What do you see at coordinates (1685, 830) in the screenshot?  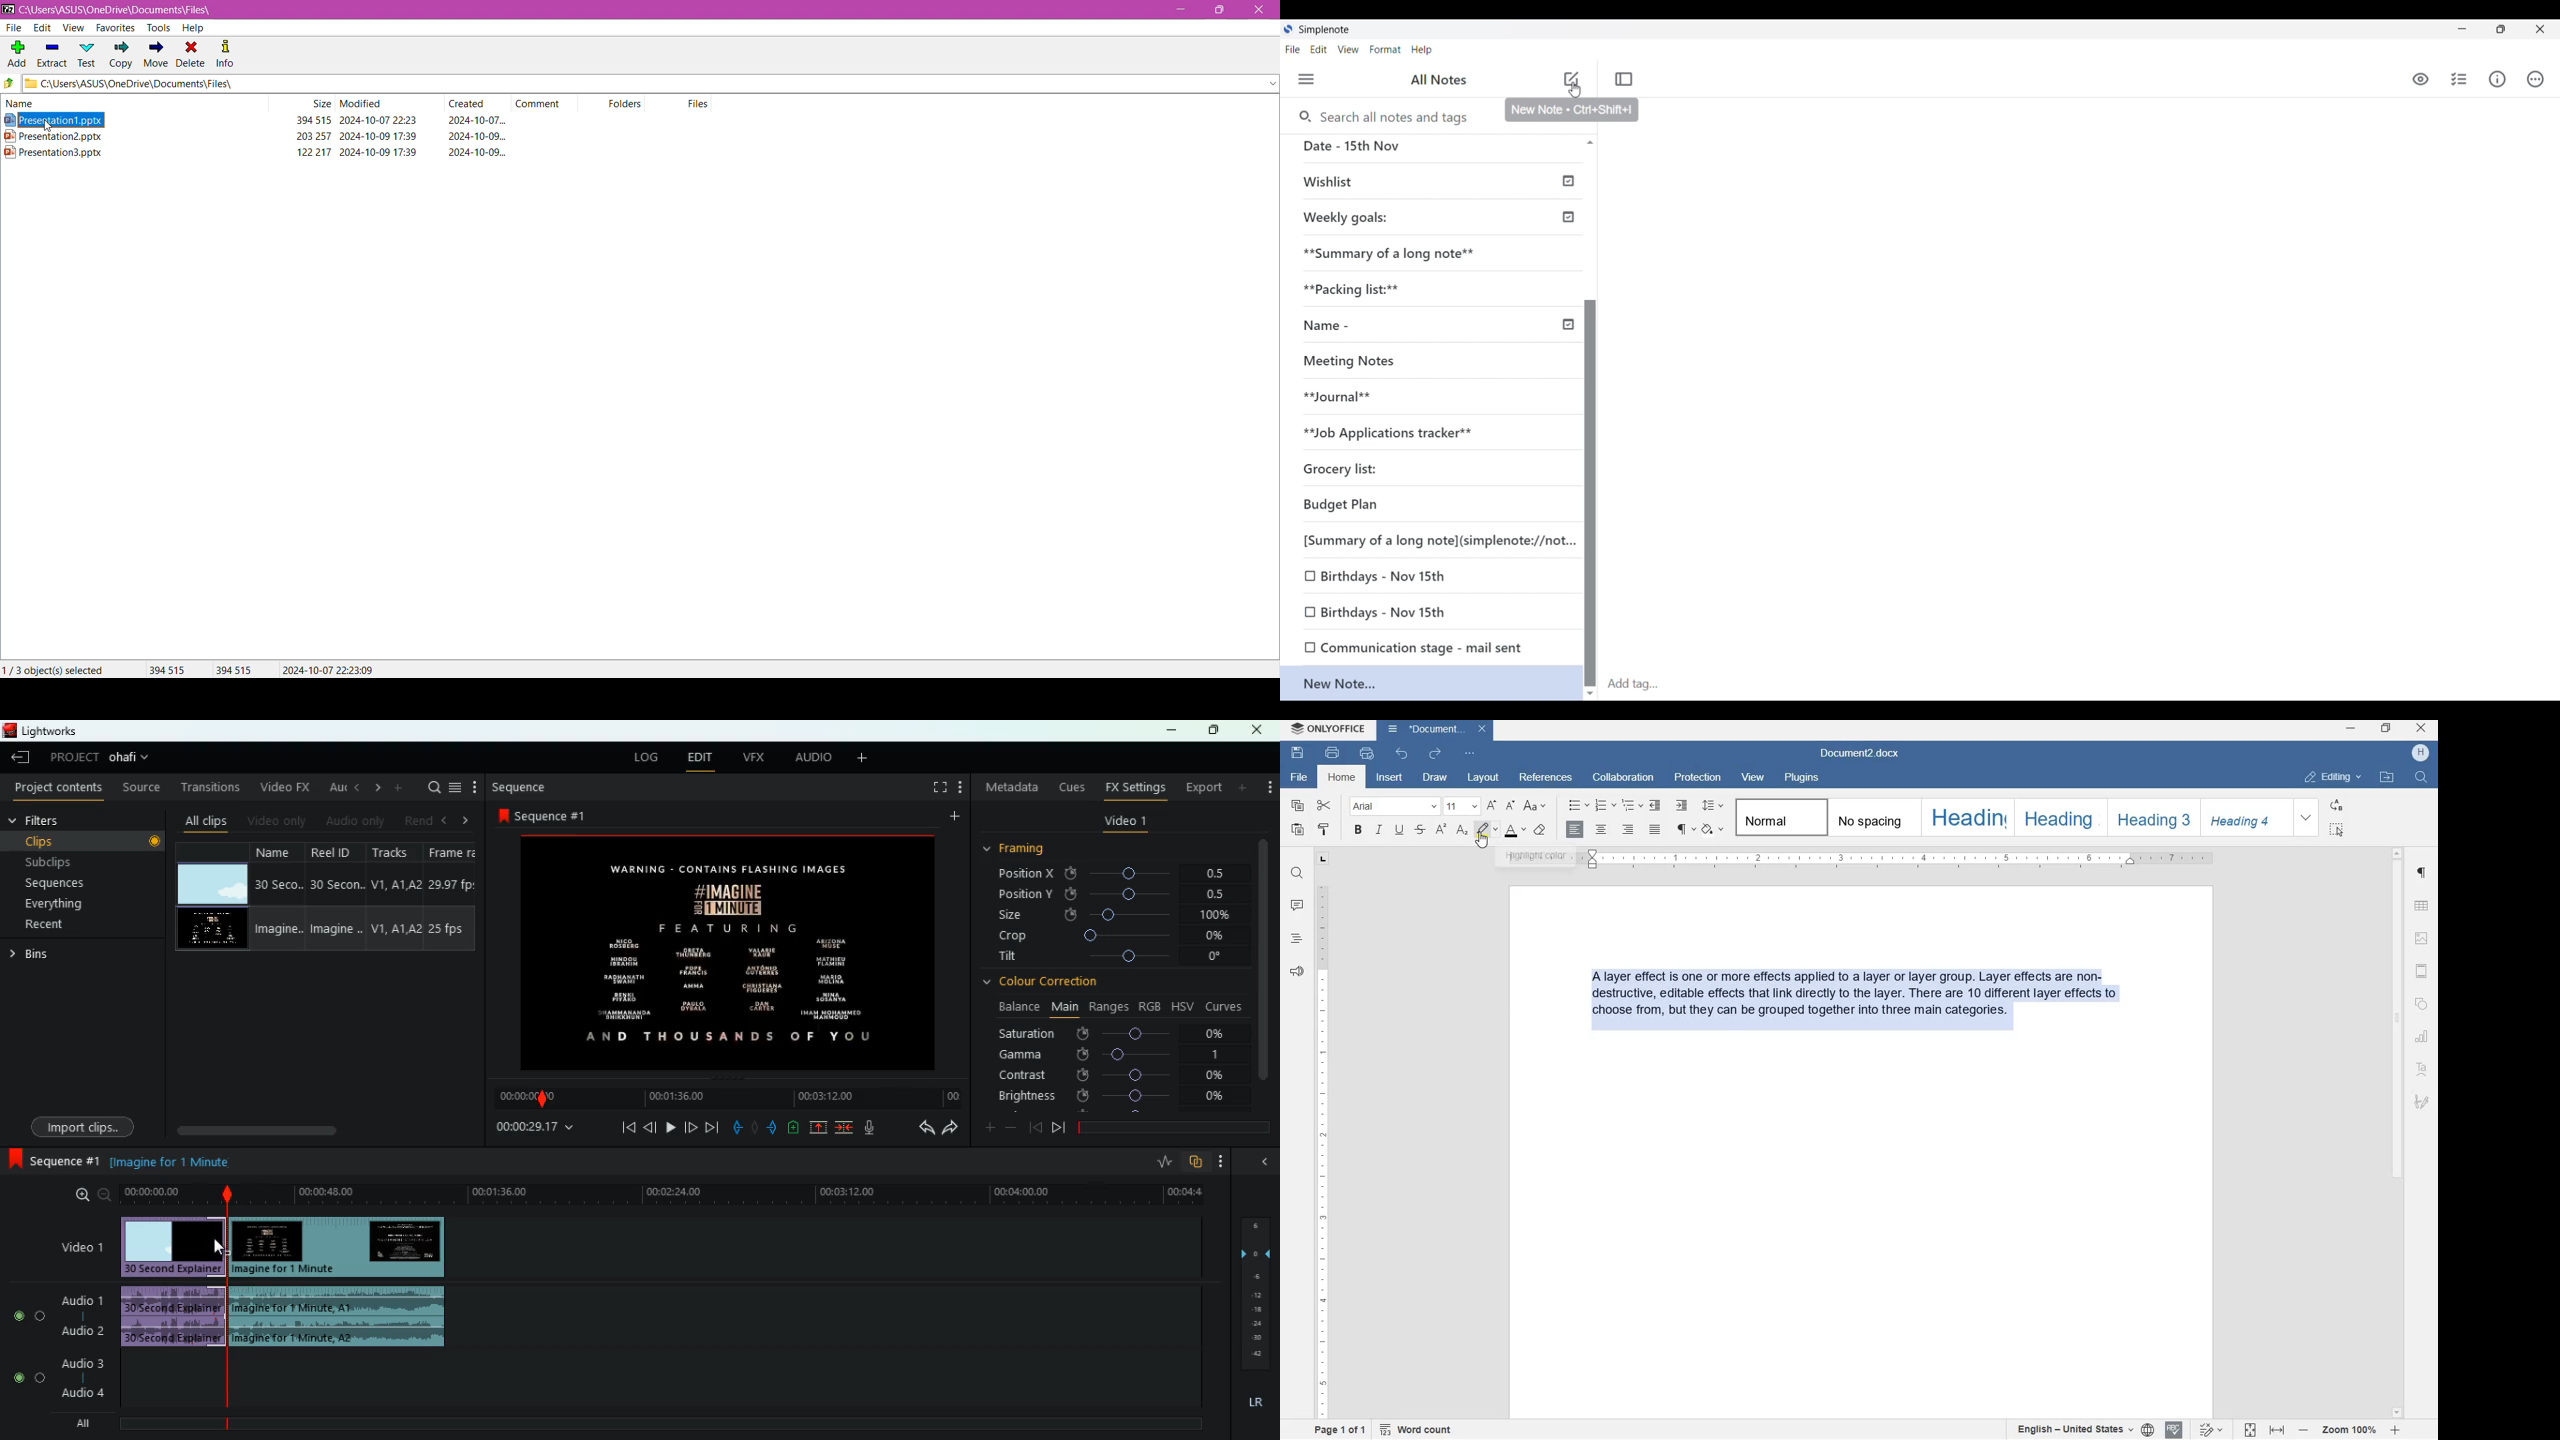 I see `NONPRINTING CHARACTERS` at bounding box center [1685, 830].